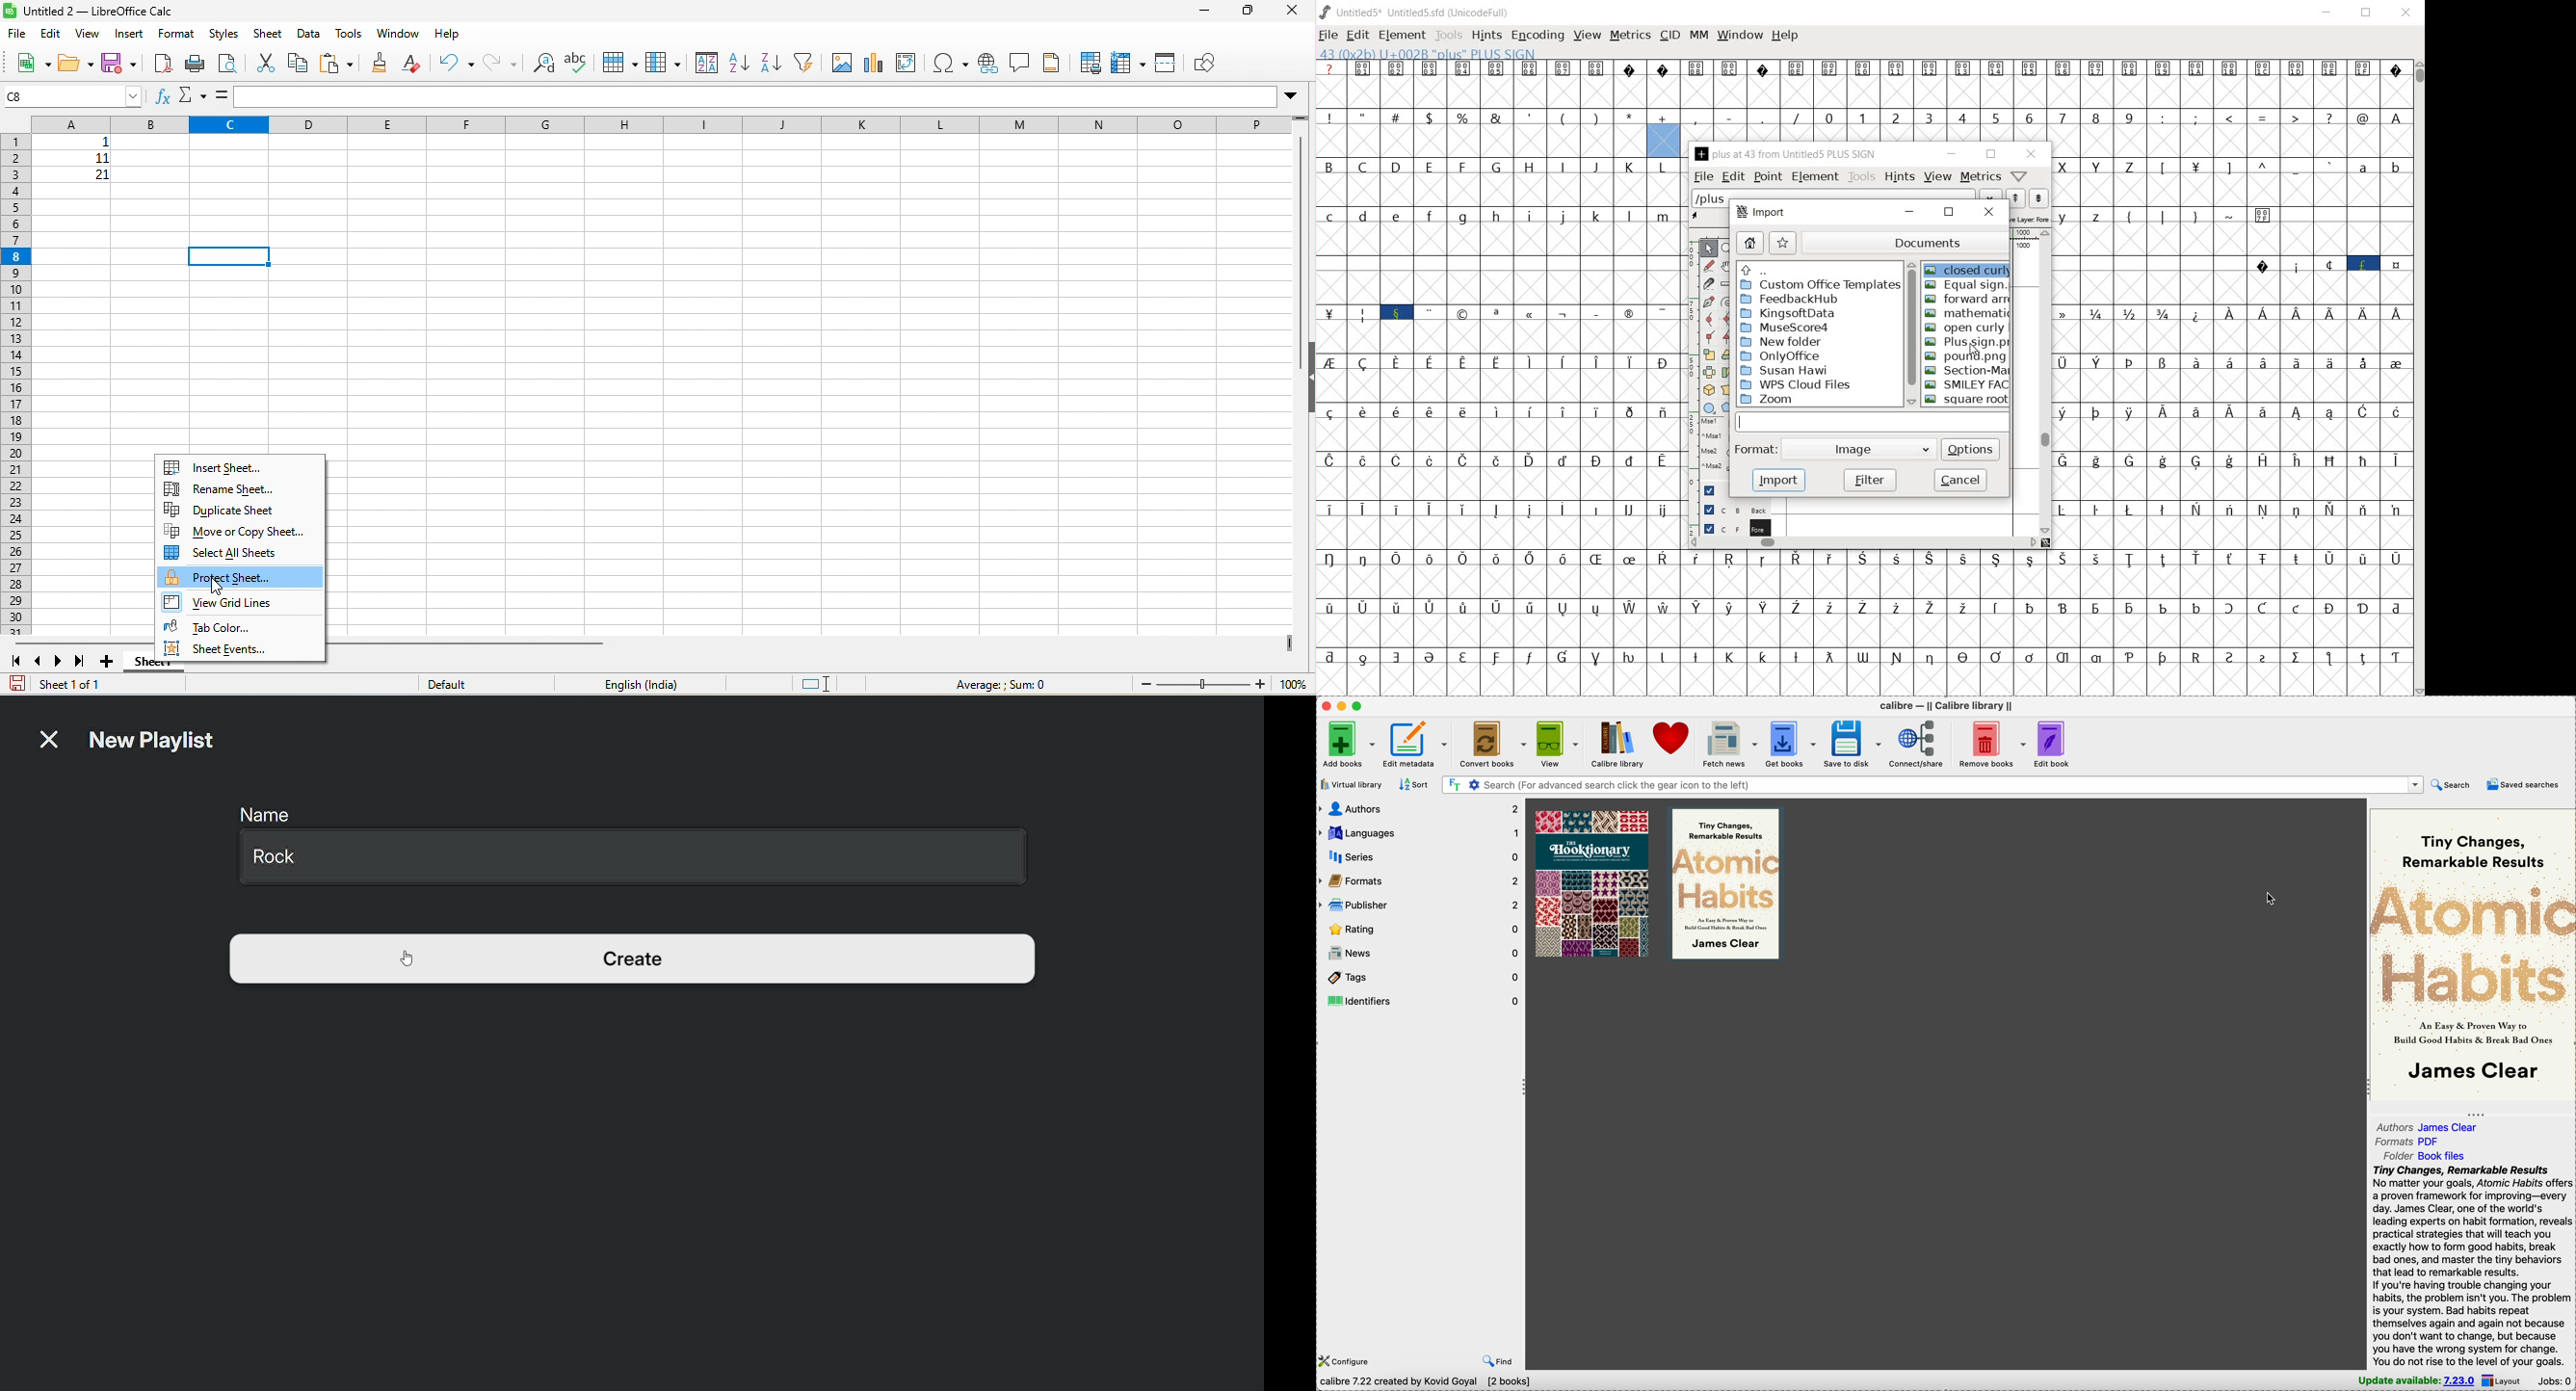 The height and width of the screenshot is (1400, 2576). Describe the element at coordinates (2473, 944) in the screenshot. I see `atomic habits` at that location.